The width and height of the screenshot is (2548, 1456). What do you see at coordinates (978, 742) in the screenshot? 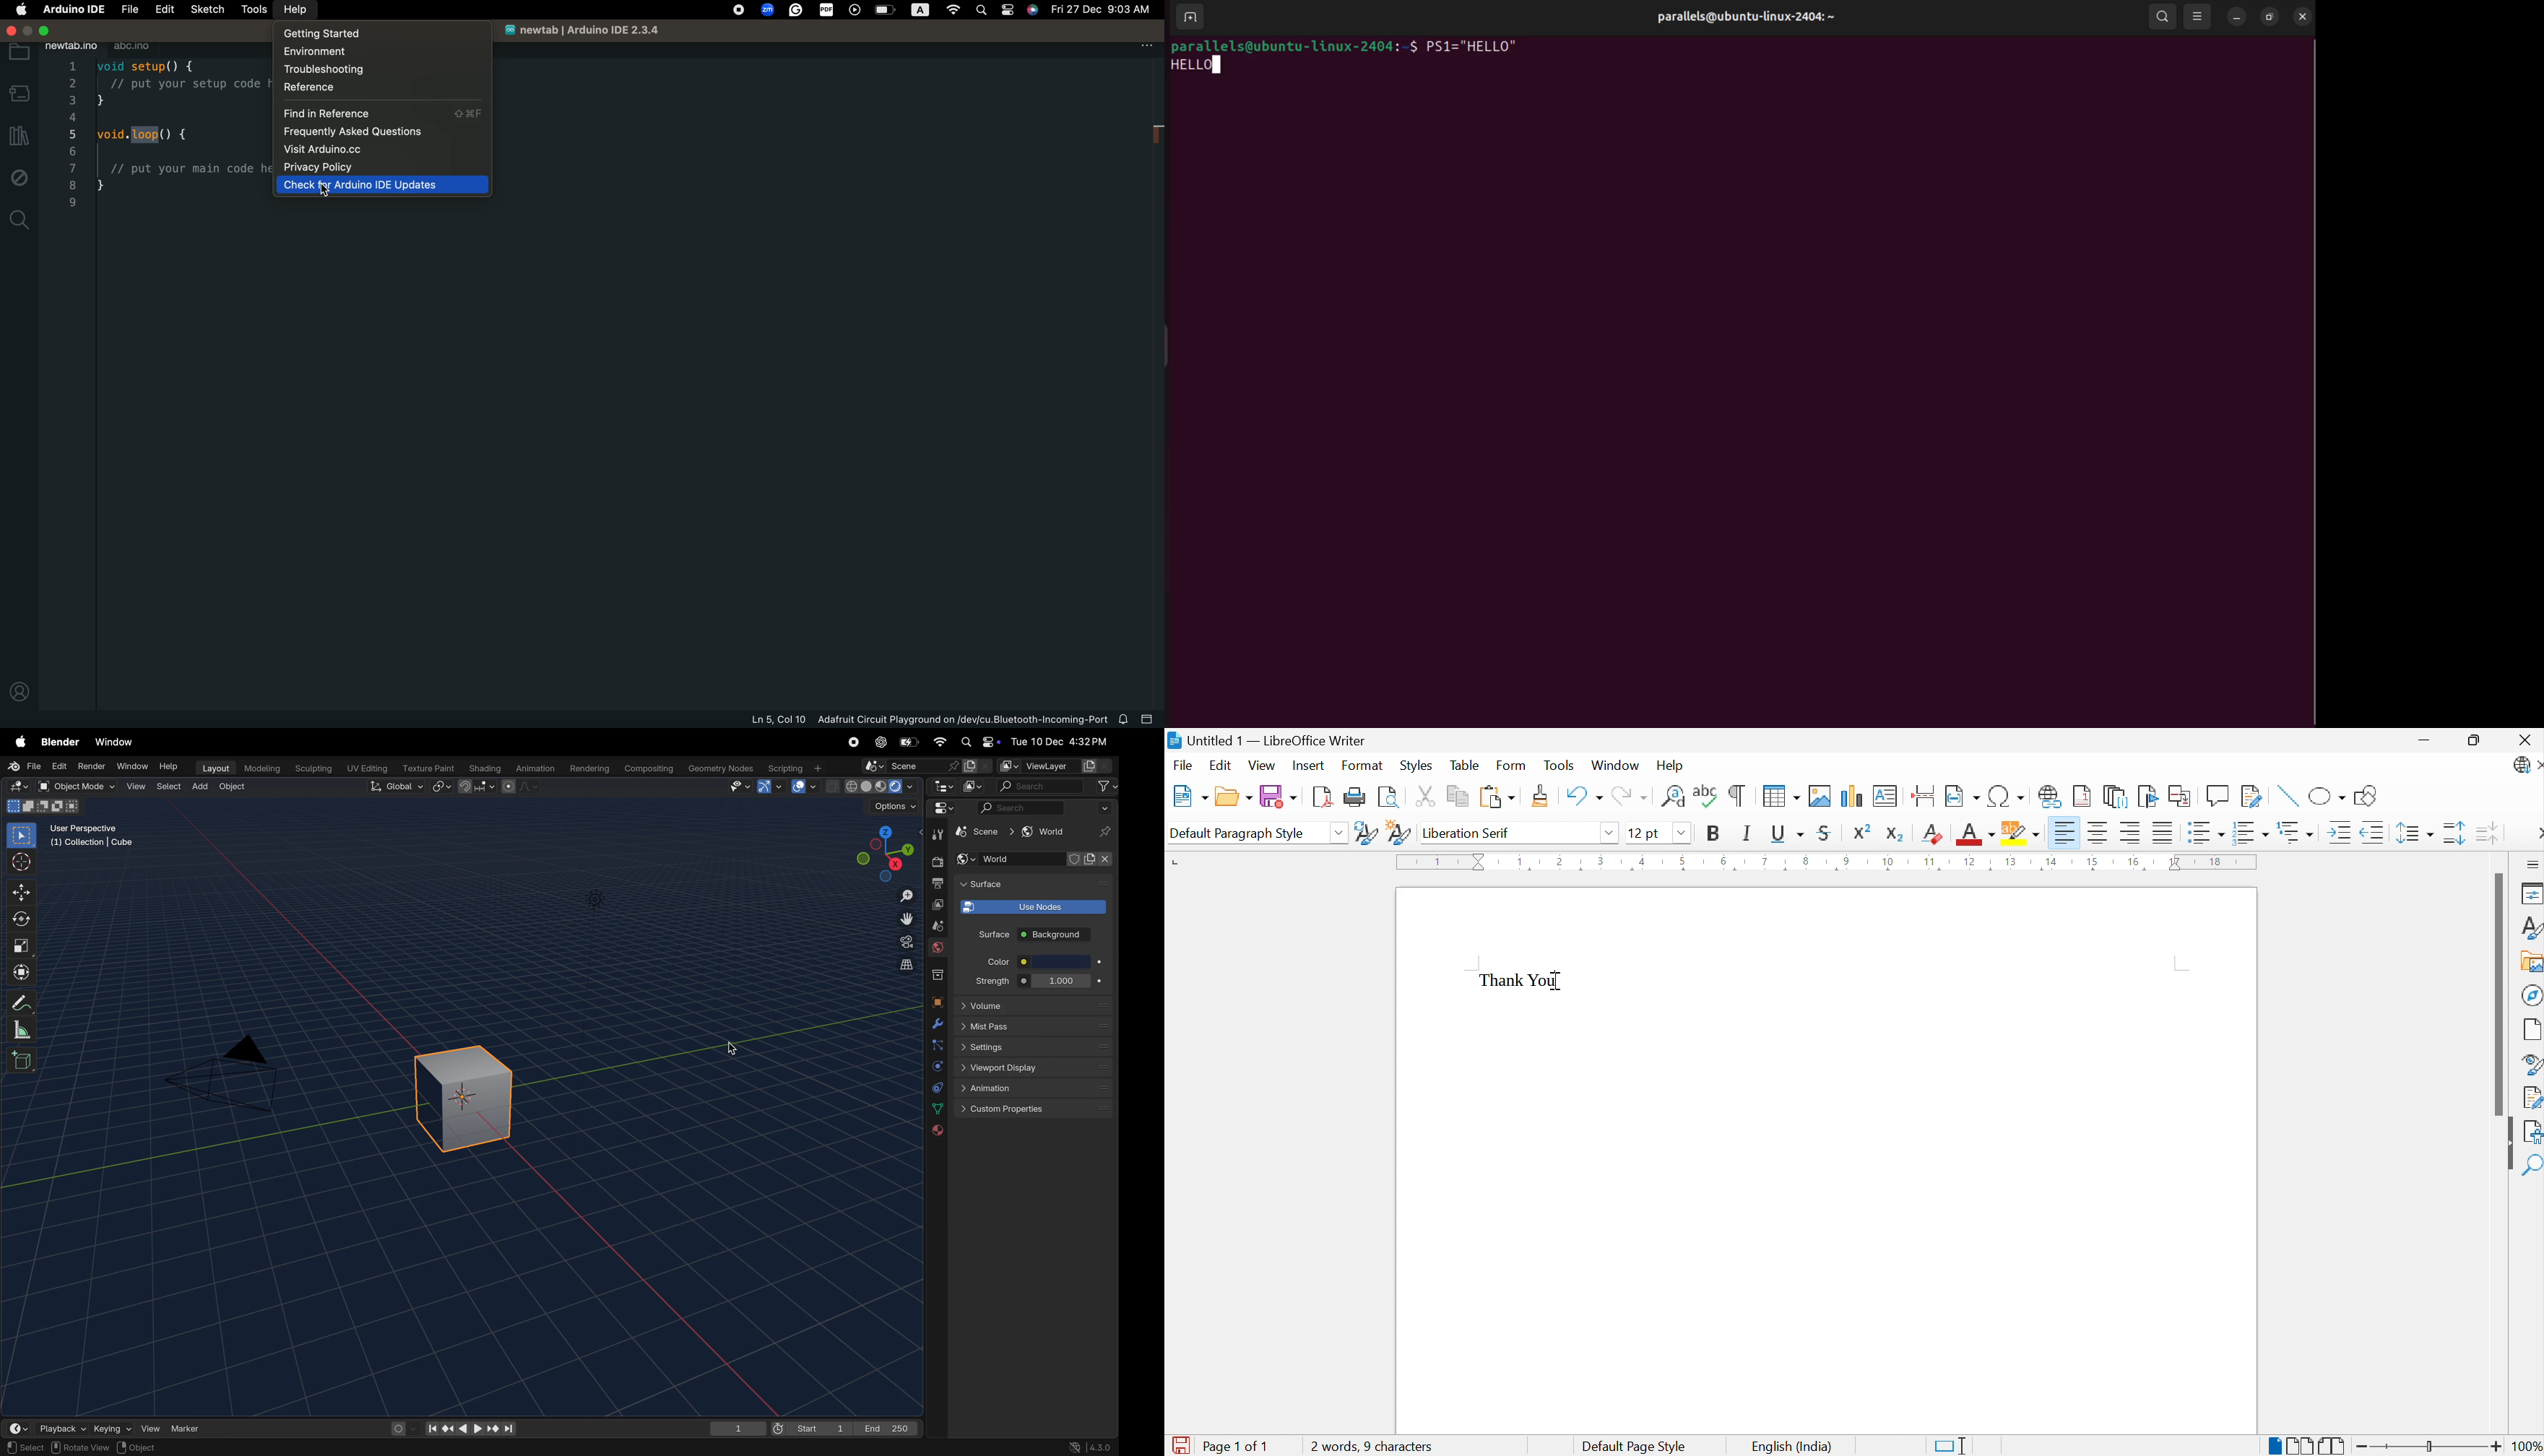
I see `apple widgets` at bounding box center [978, 742].